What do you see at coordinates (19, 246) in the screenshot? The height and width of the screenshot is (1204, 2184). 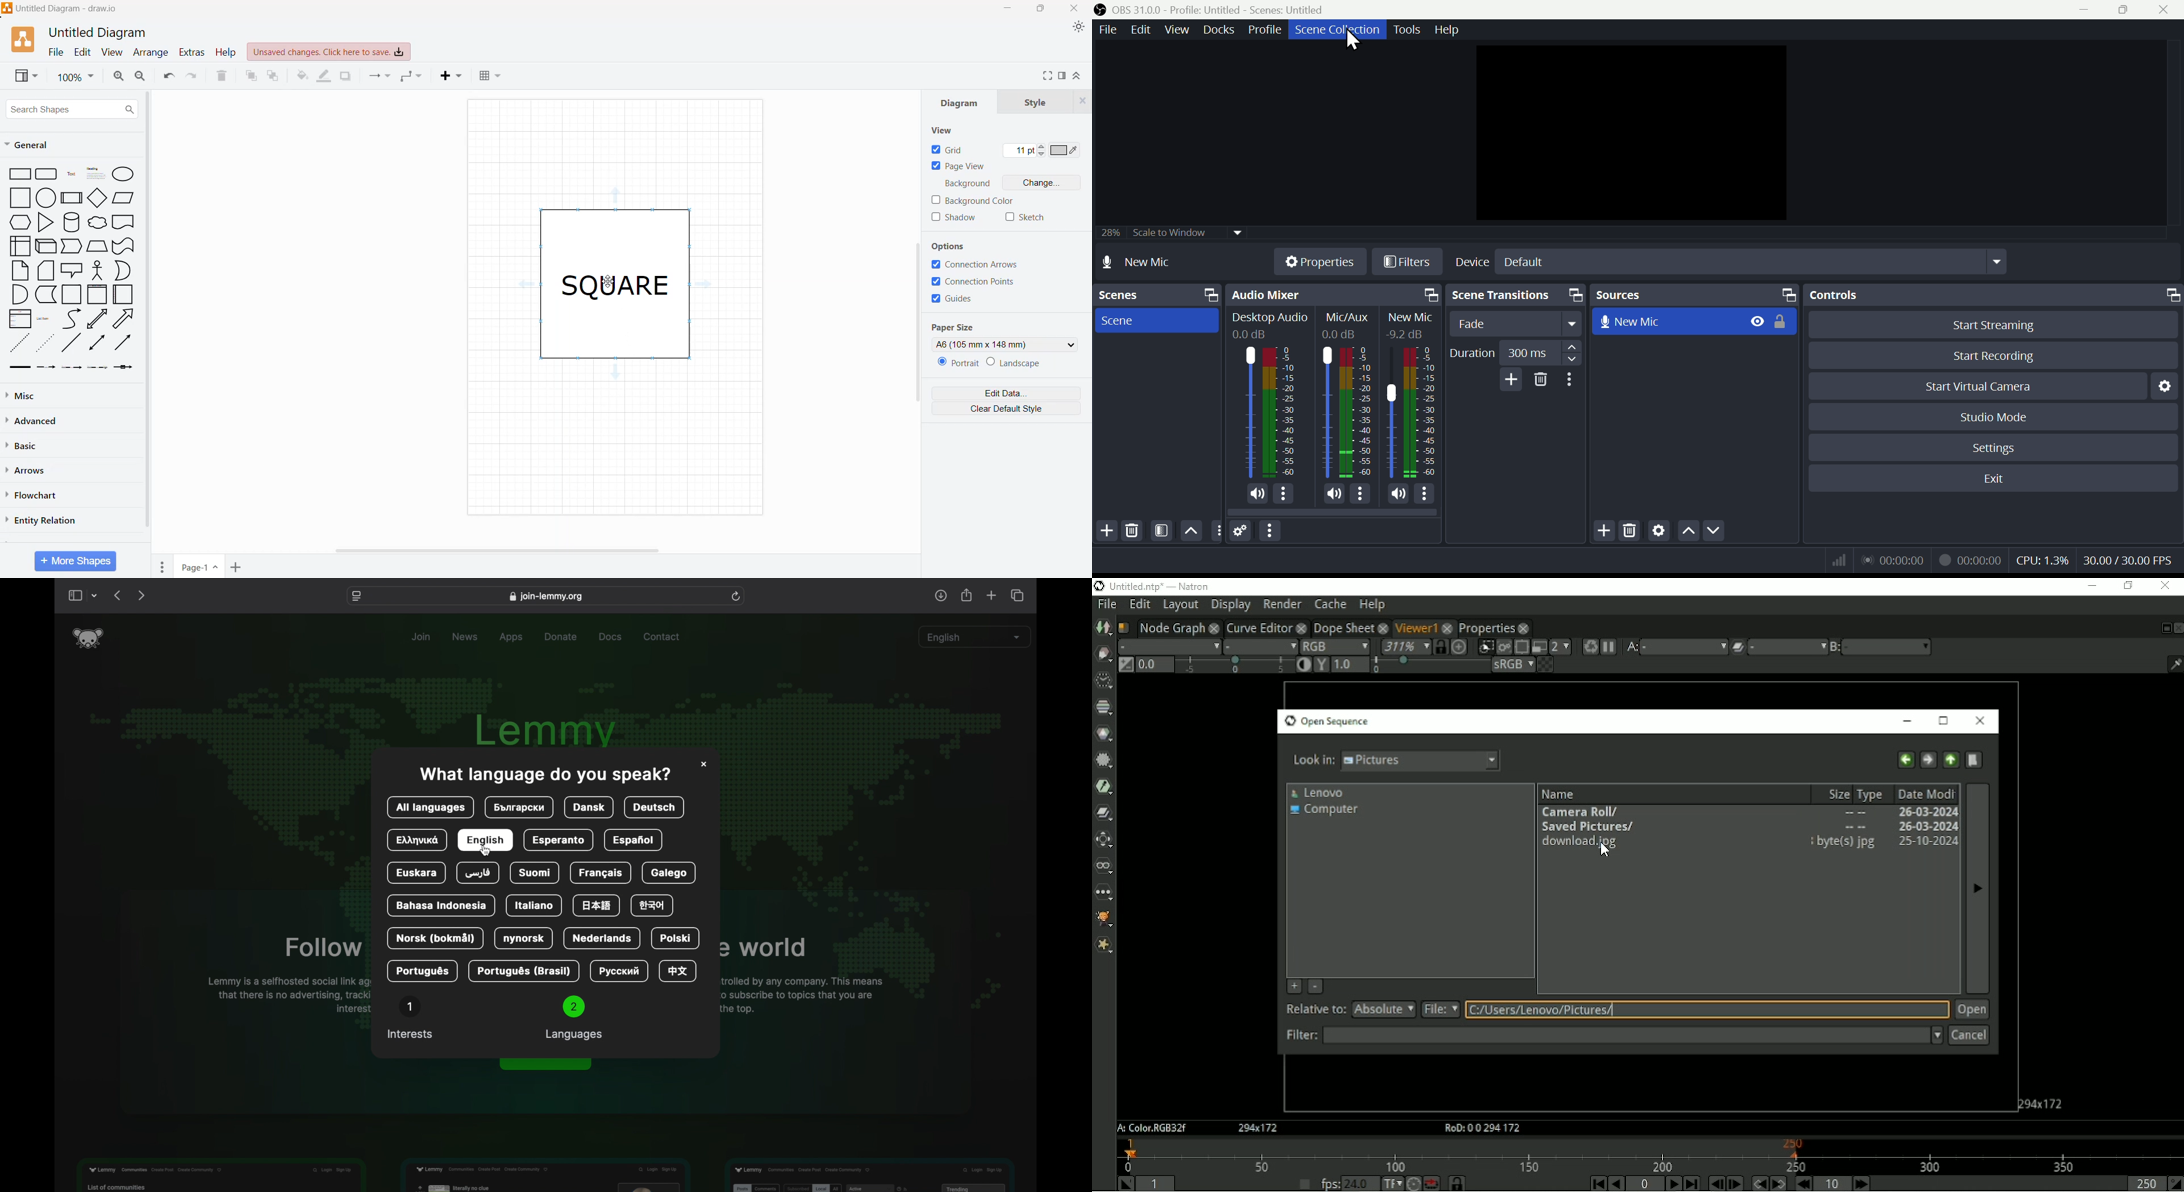 I see ` User Interface` at bounding box center [19, 246].